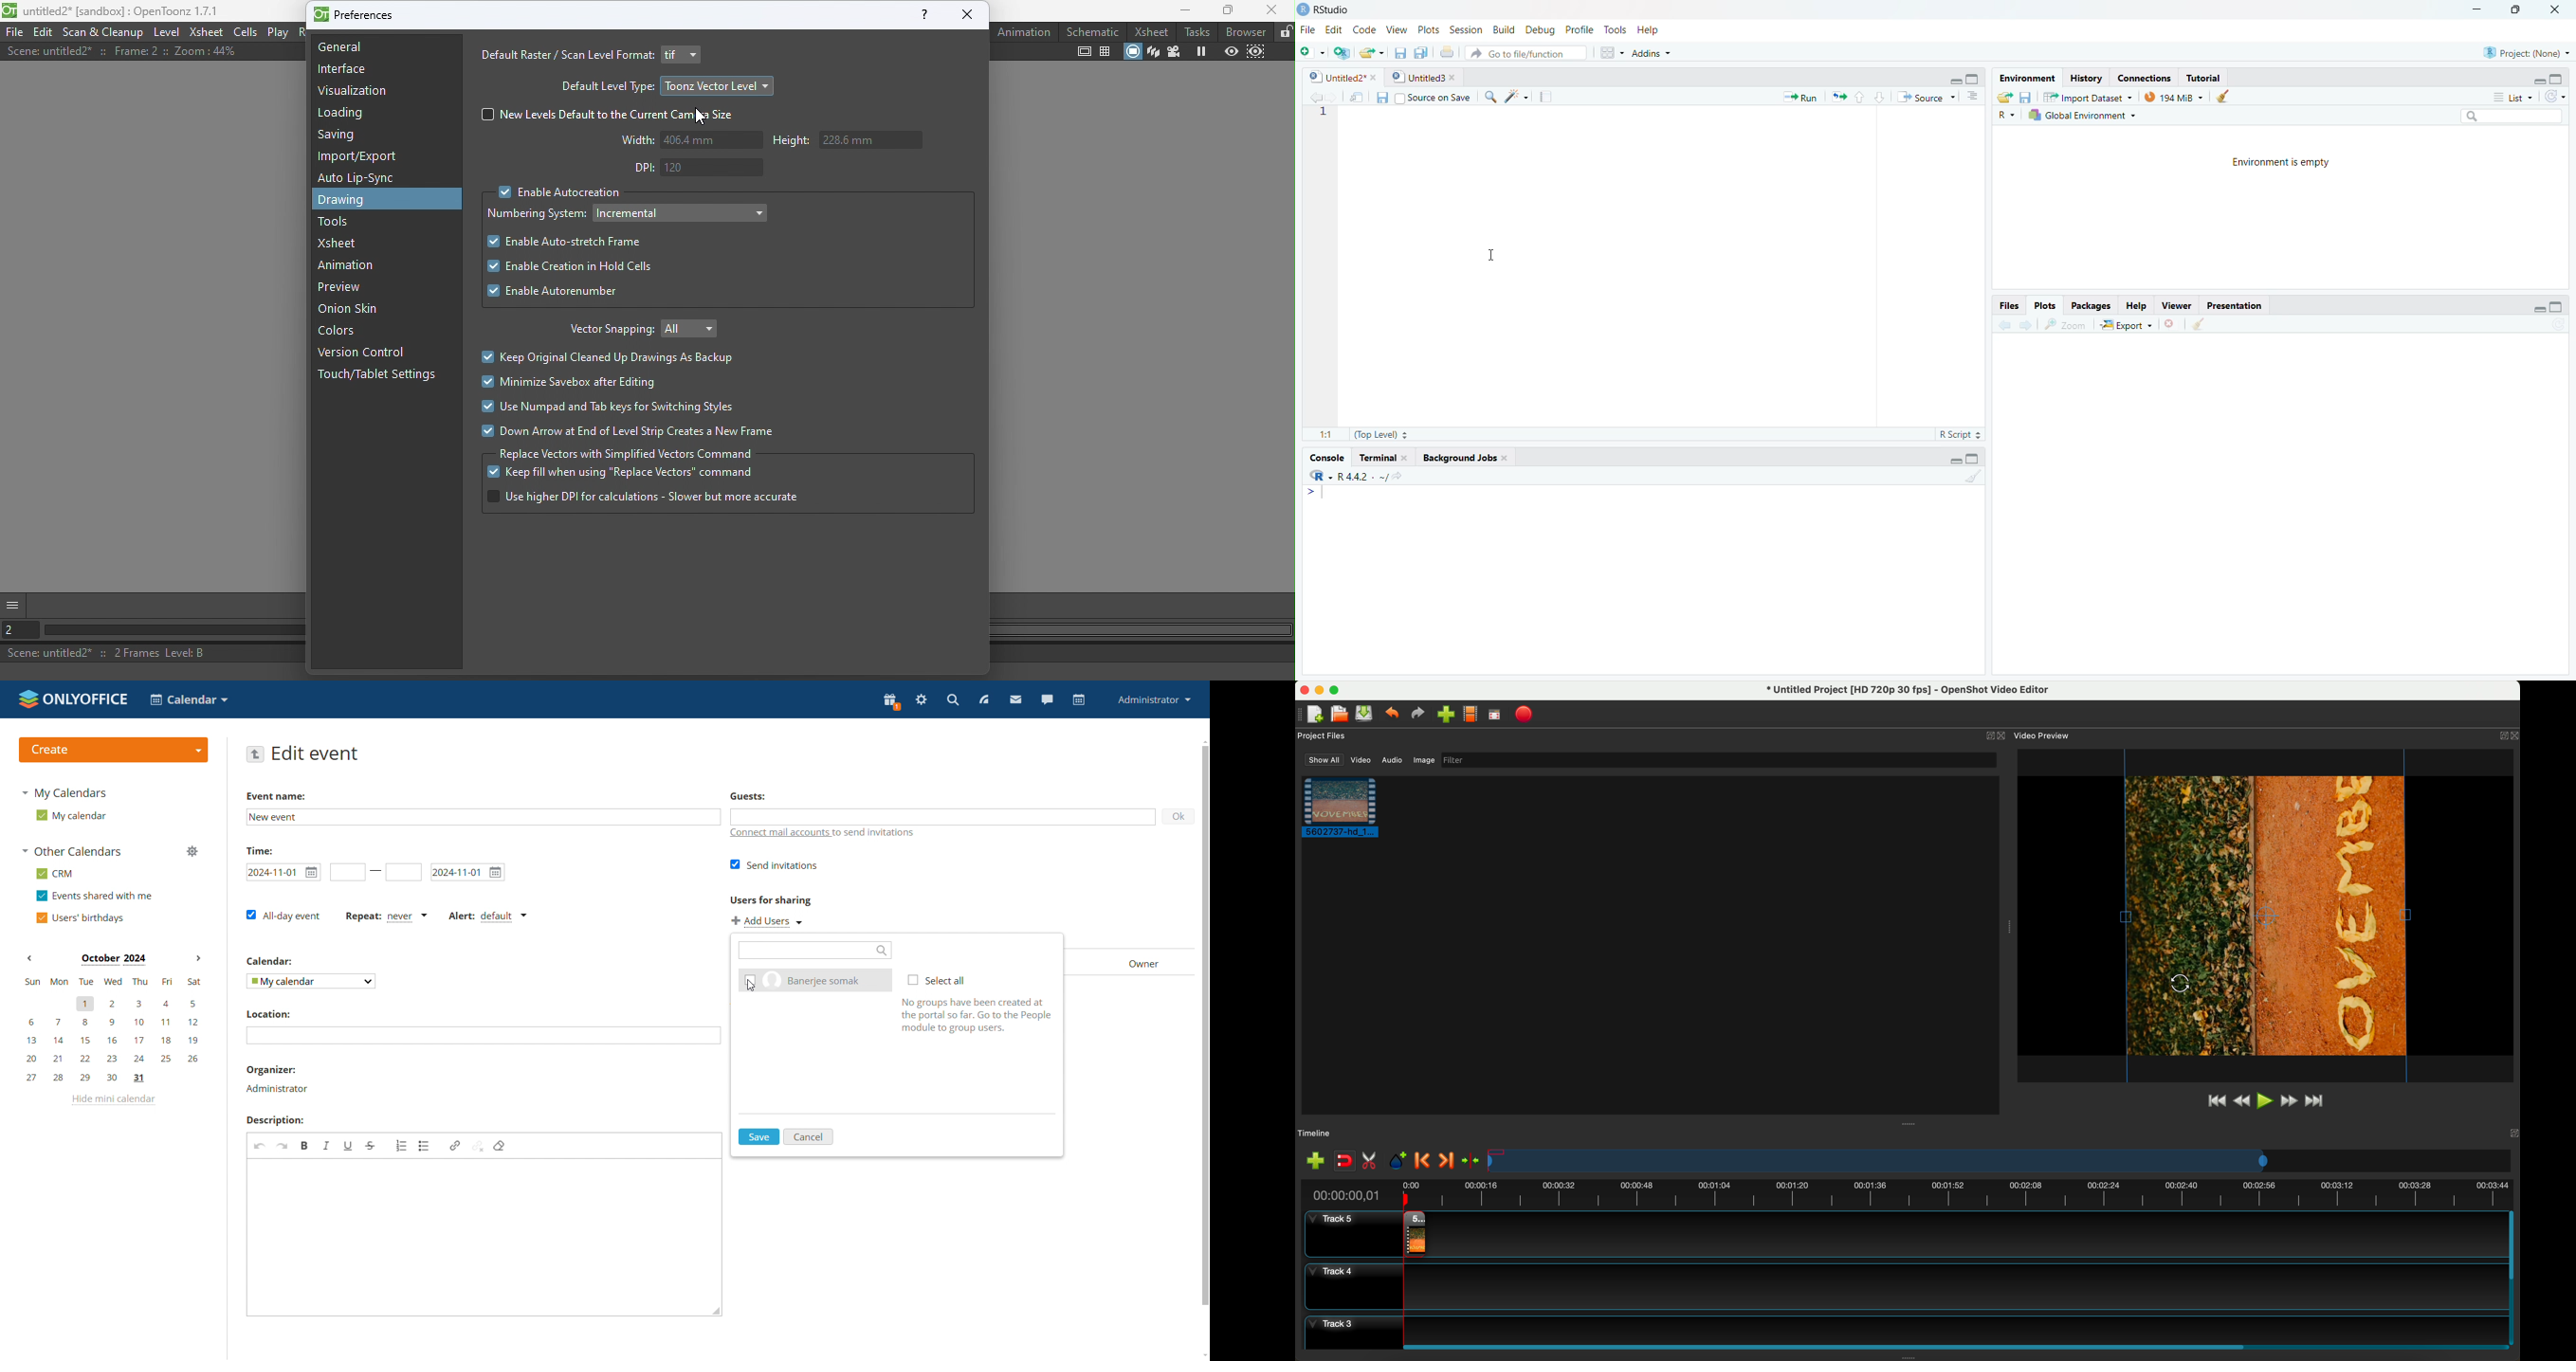 The width and height of the screenshot is (2576, 1372). What do you see at coordinates (1418, 714) in the screenshot?
I see `redo` at bounding box center [1418, 714].